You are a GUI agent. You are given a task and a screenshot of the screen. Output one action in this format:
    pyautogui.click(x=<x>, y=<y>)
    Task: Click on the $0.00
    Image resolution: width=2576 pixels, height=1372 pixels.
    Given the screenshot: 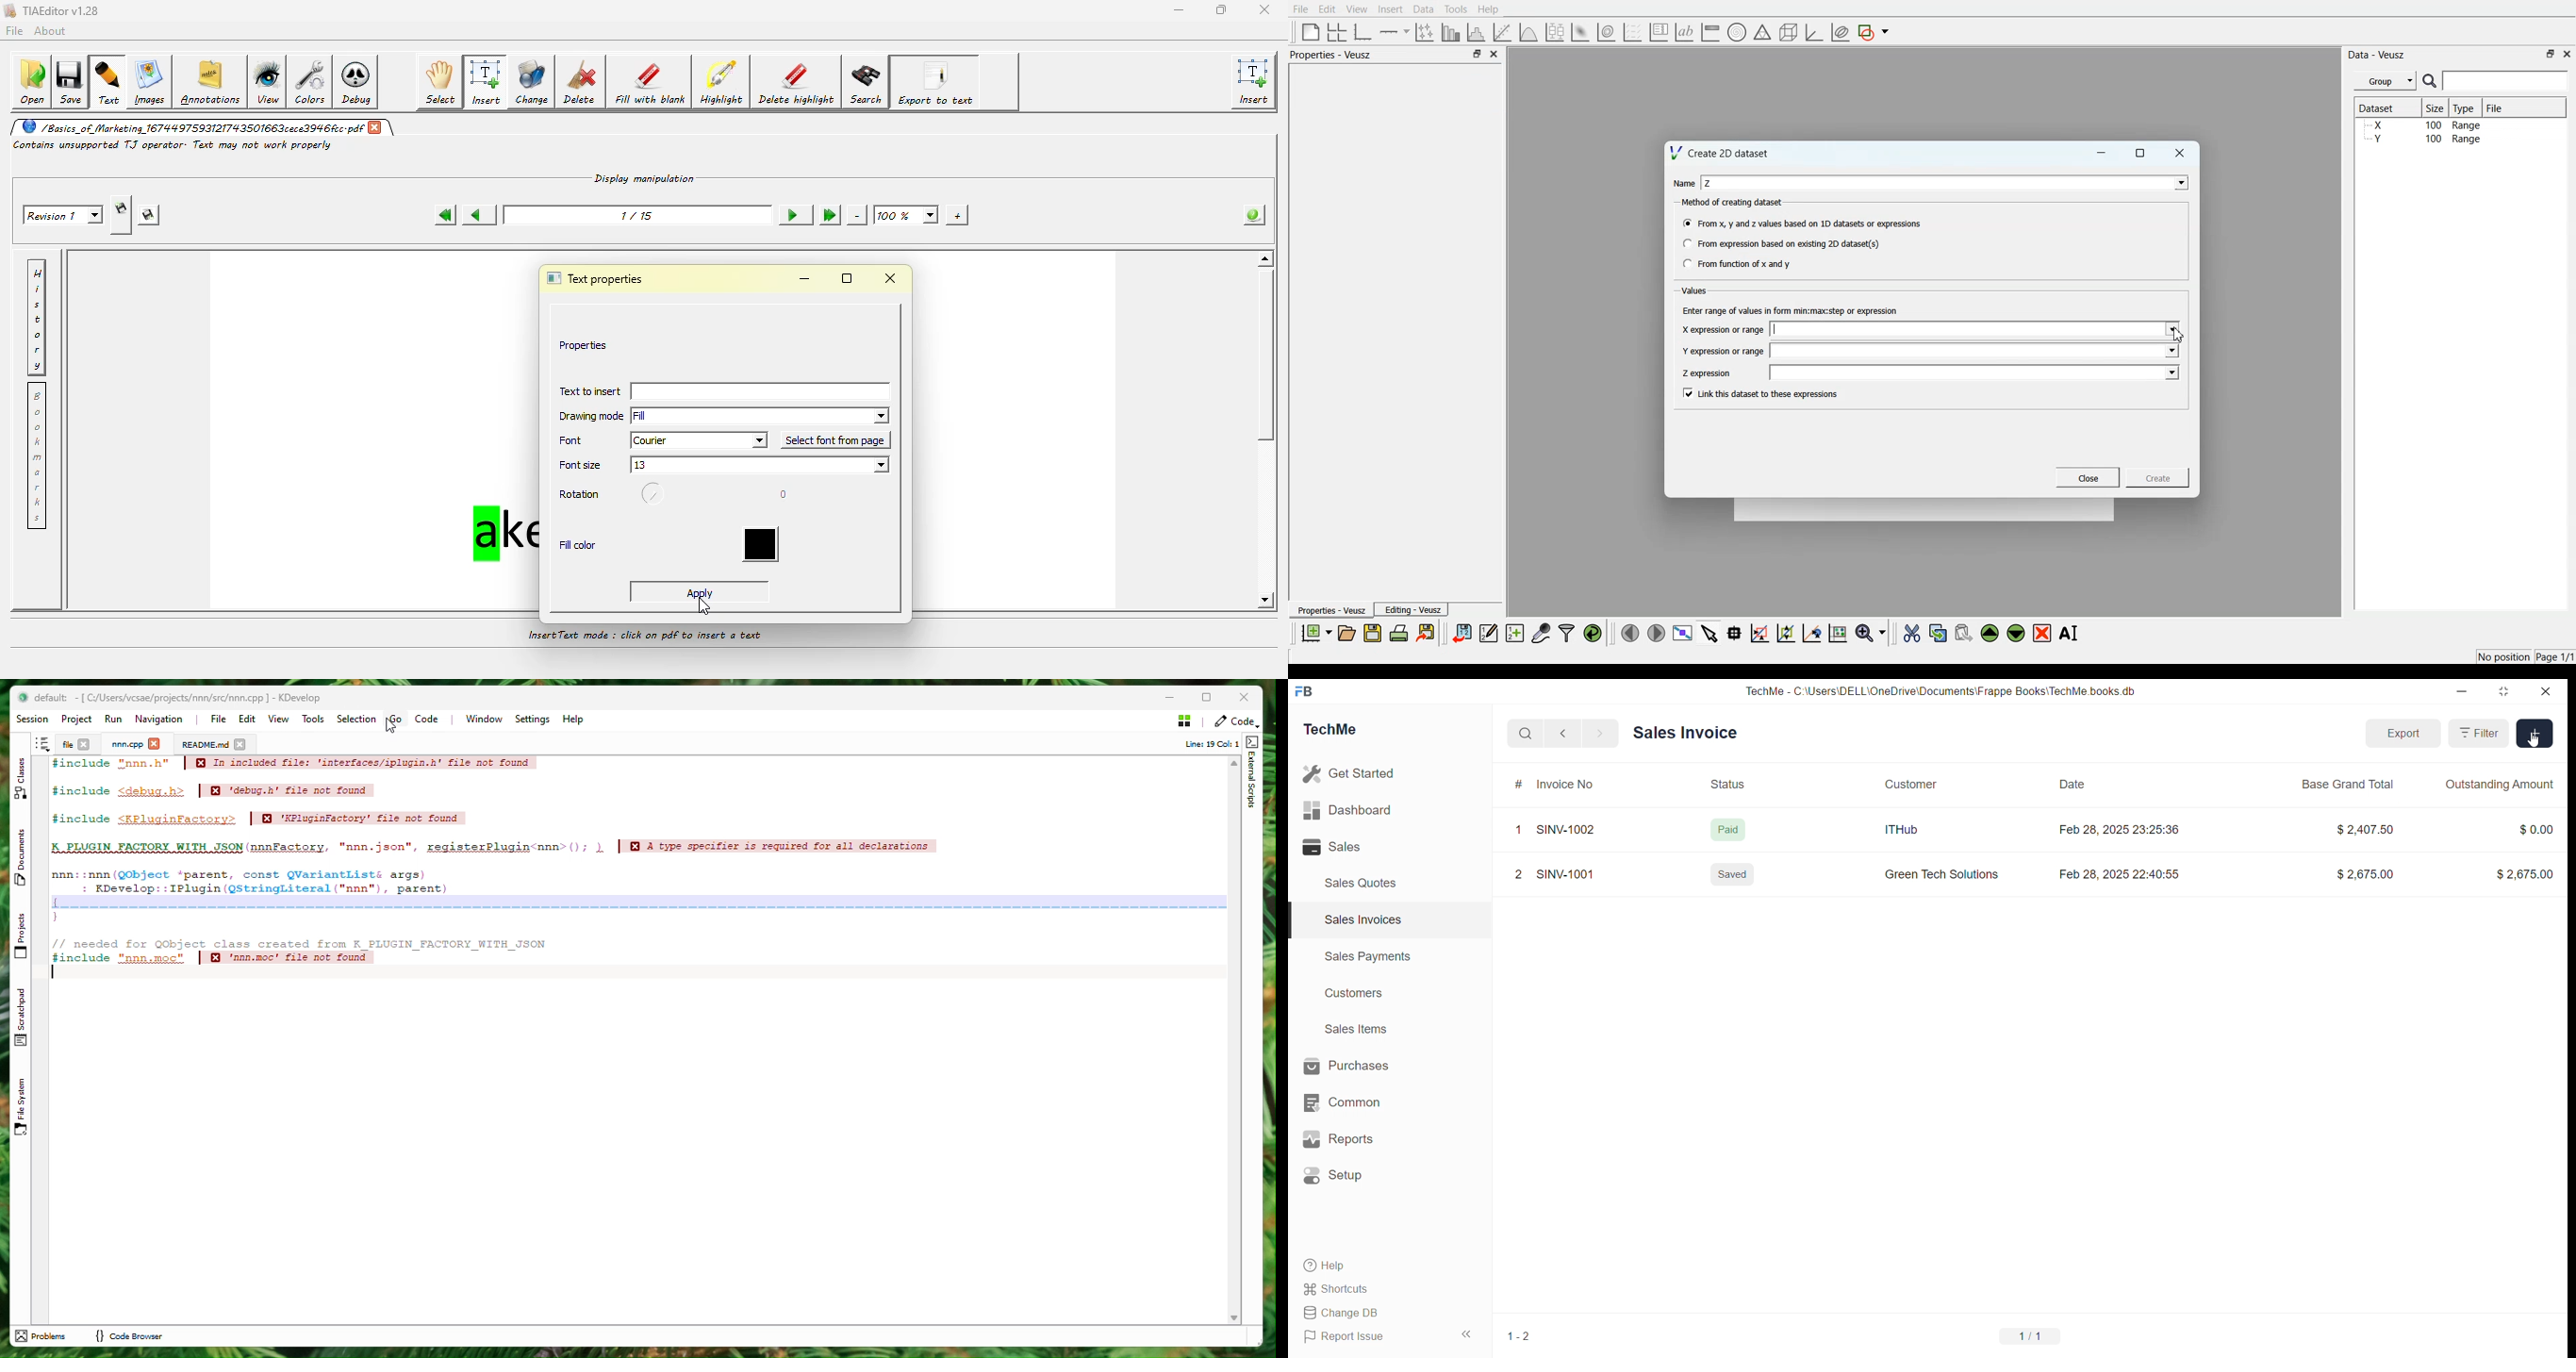 What is the action you would take?
    pyautogui.click(x=2528, y=826)
    